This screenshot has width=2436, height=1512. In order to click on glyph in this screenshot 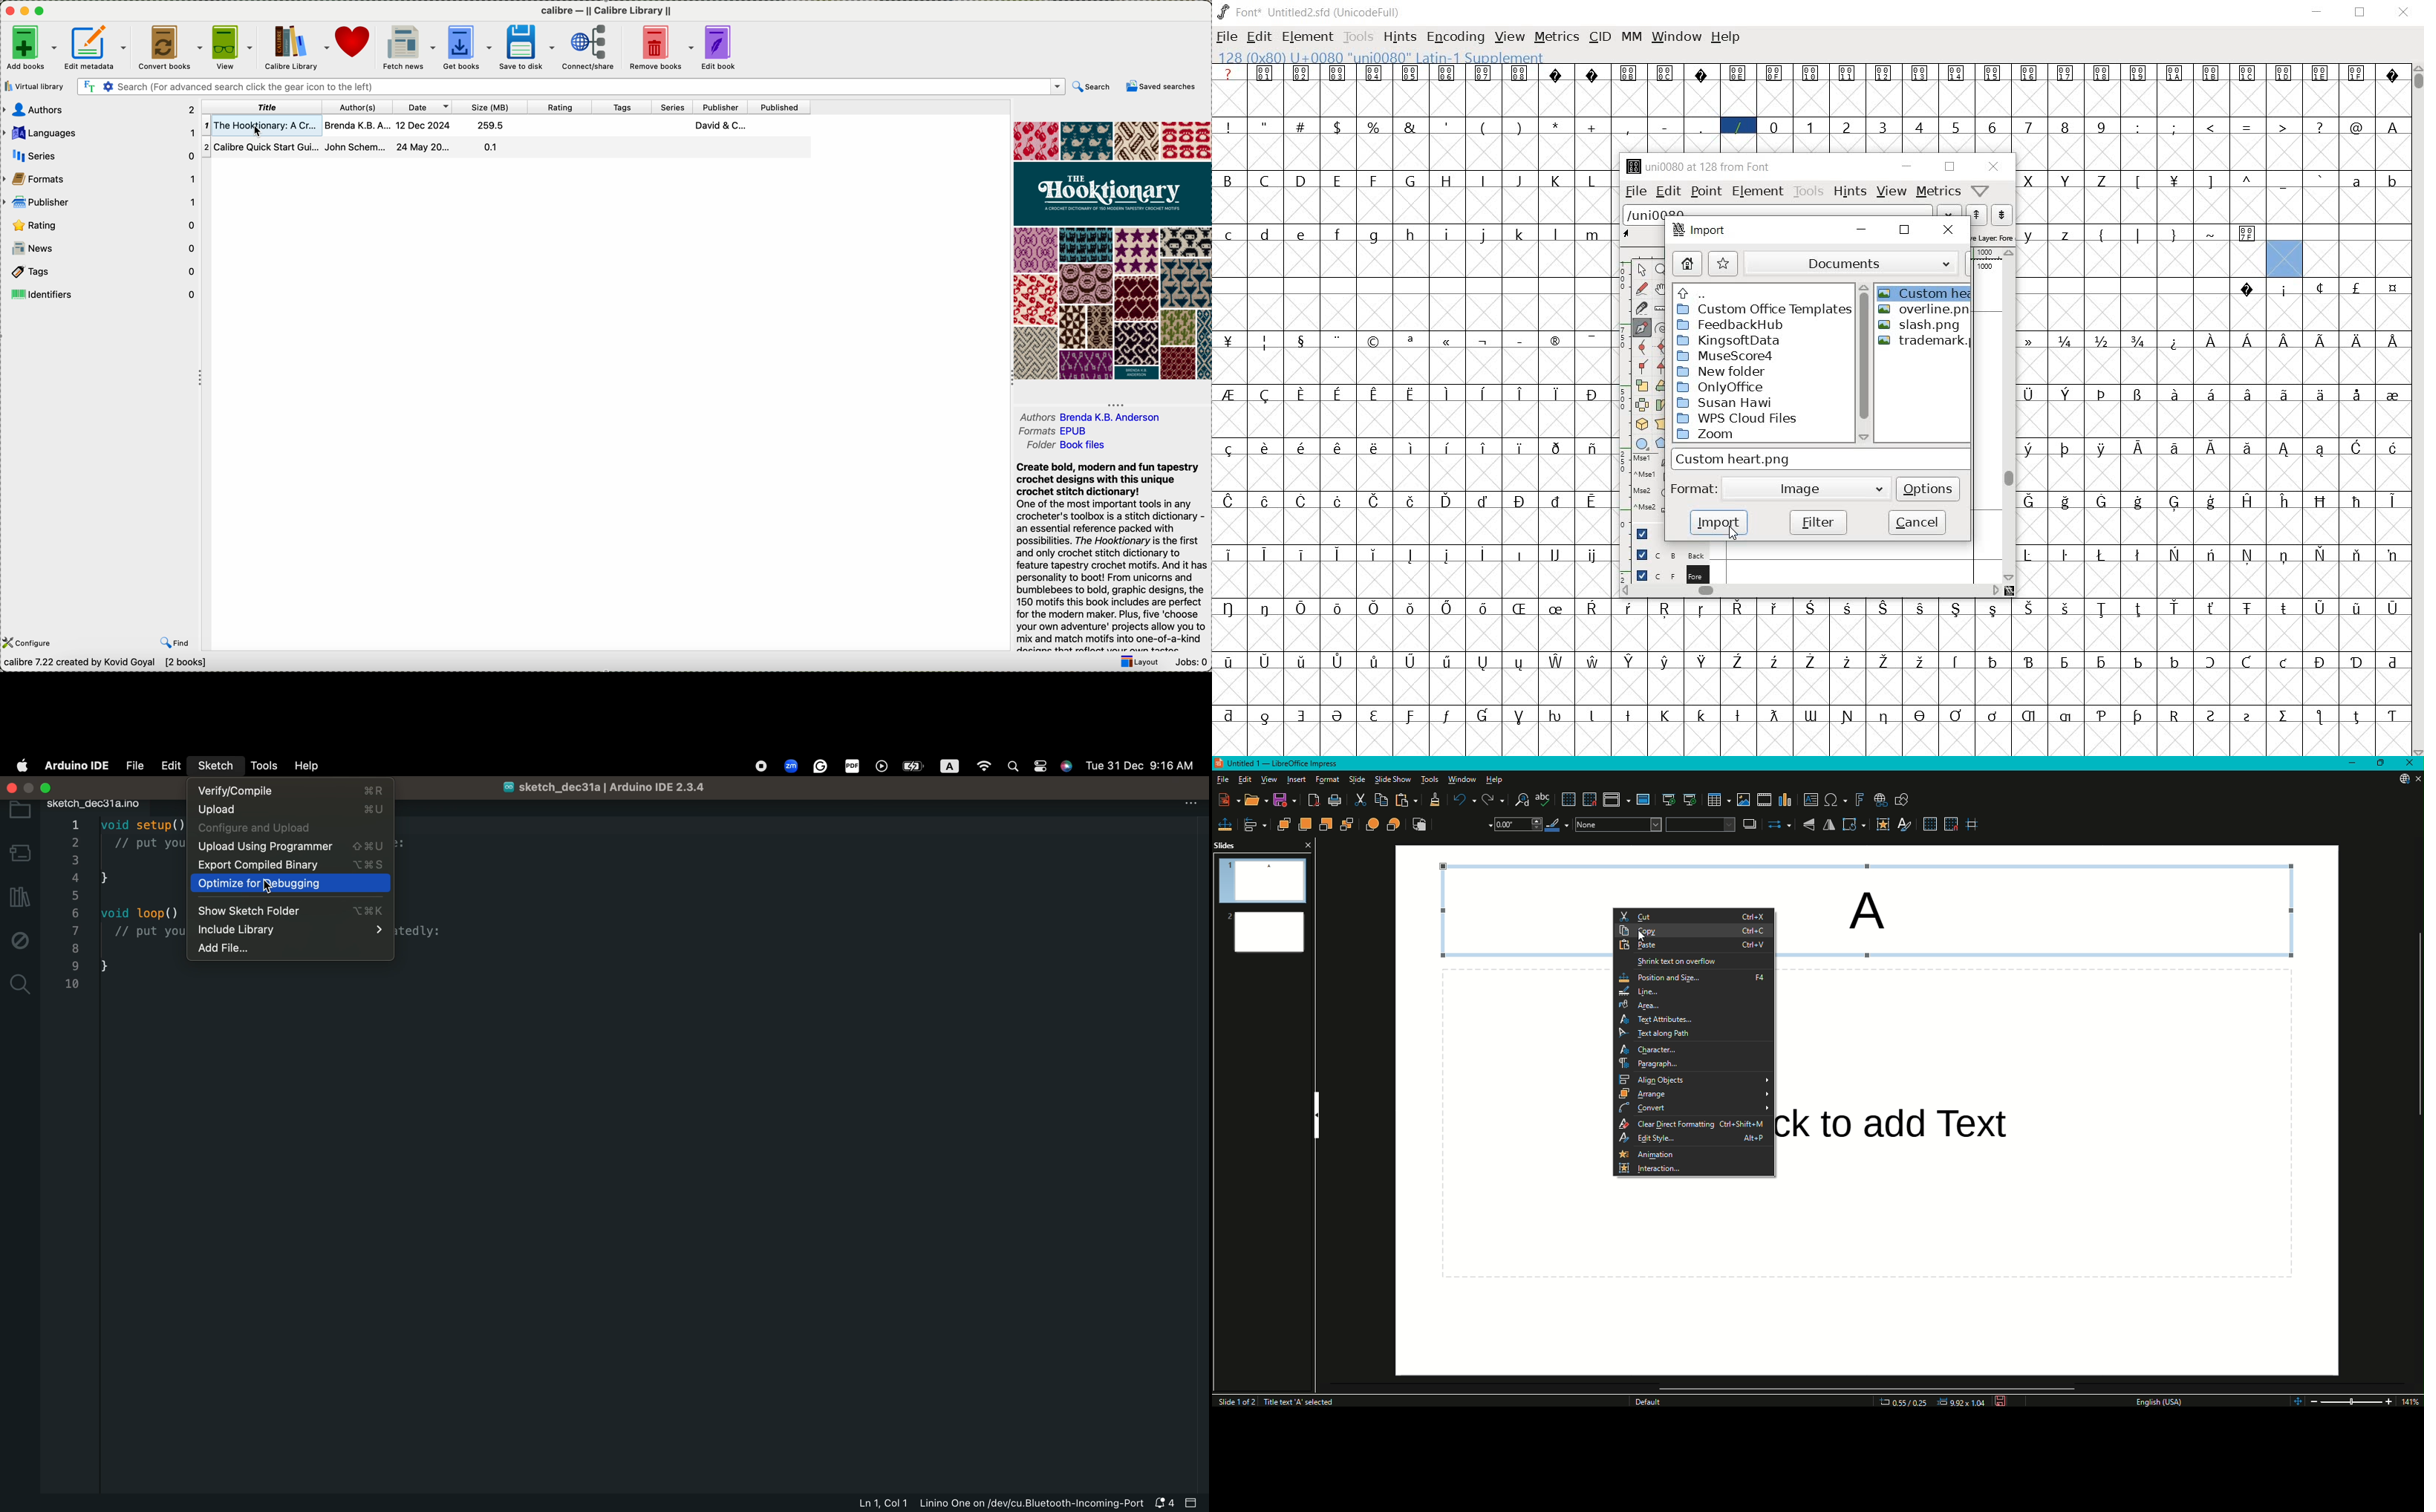, I will do `click(2247, 73)`.